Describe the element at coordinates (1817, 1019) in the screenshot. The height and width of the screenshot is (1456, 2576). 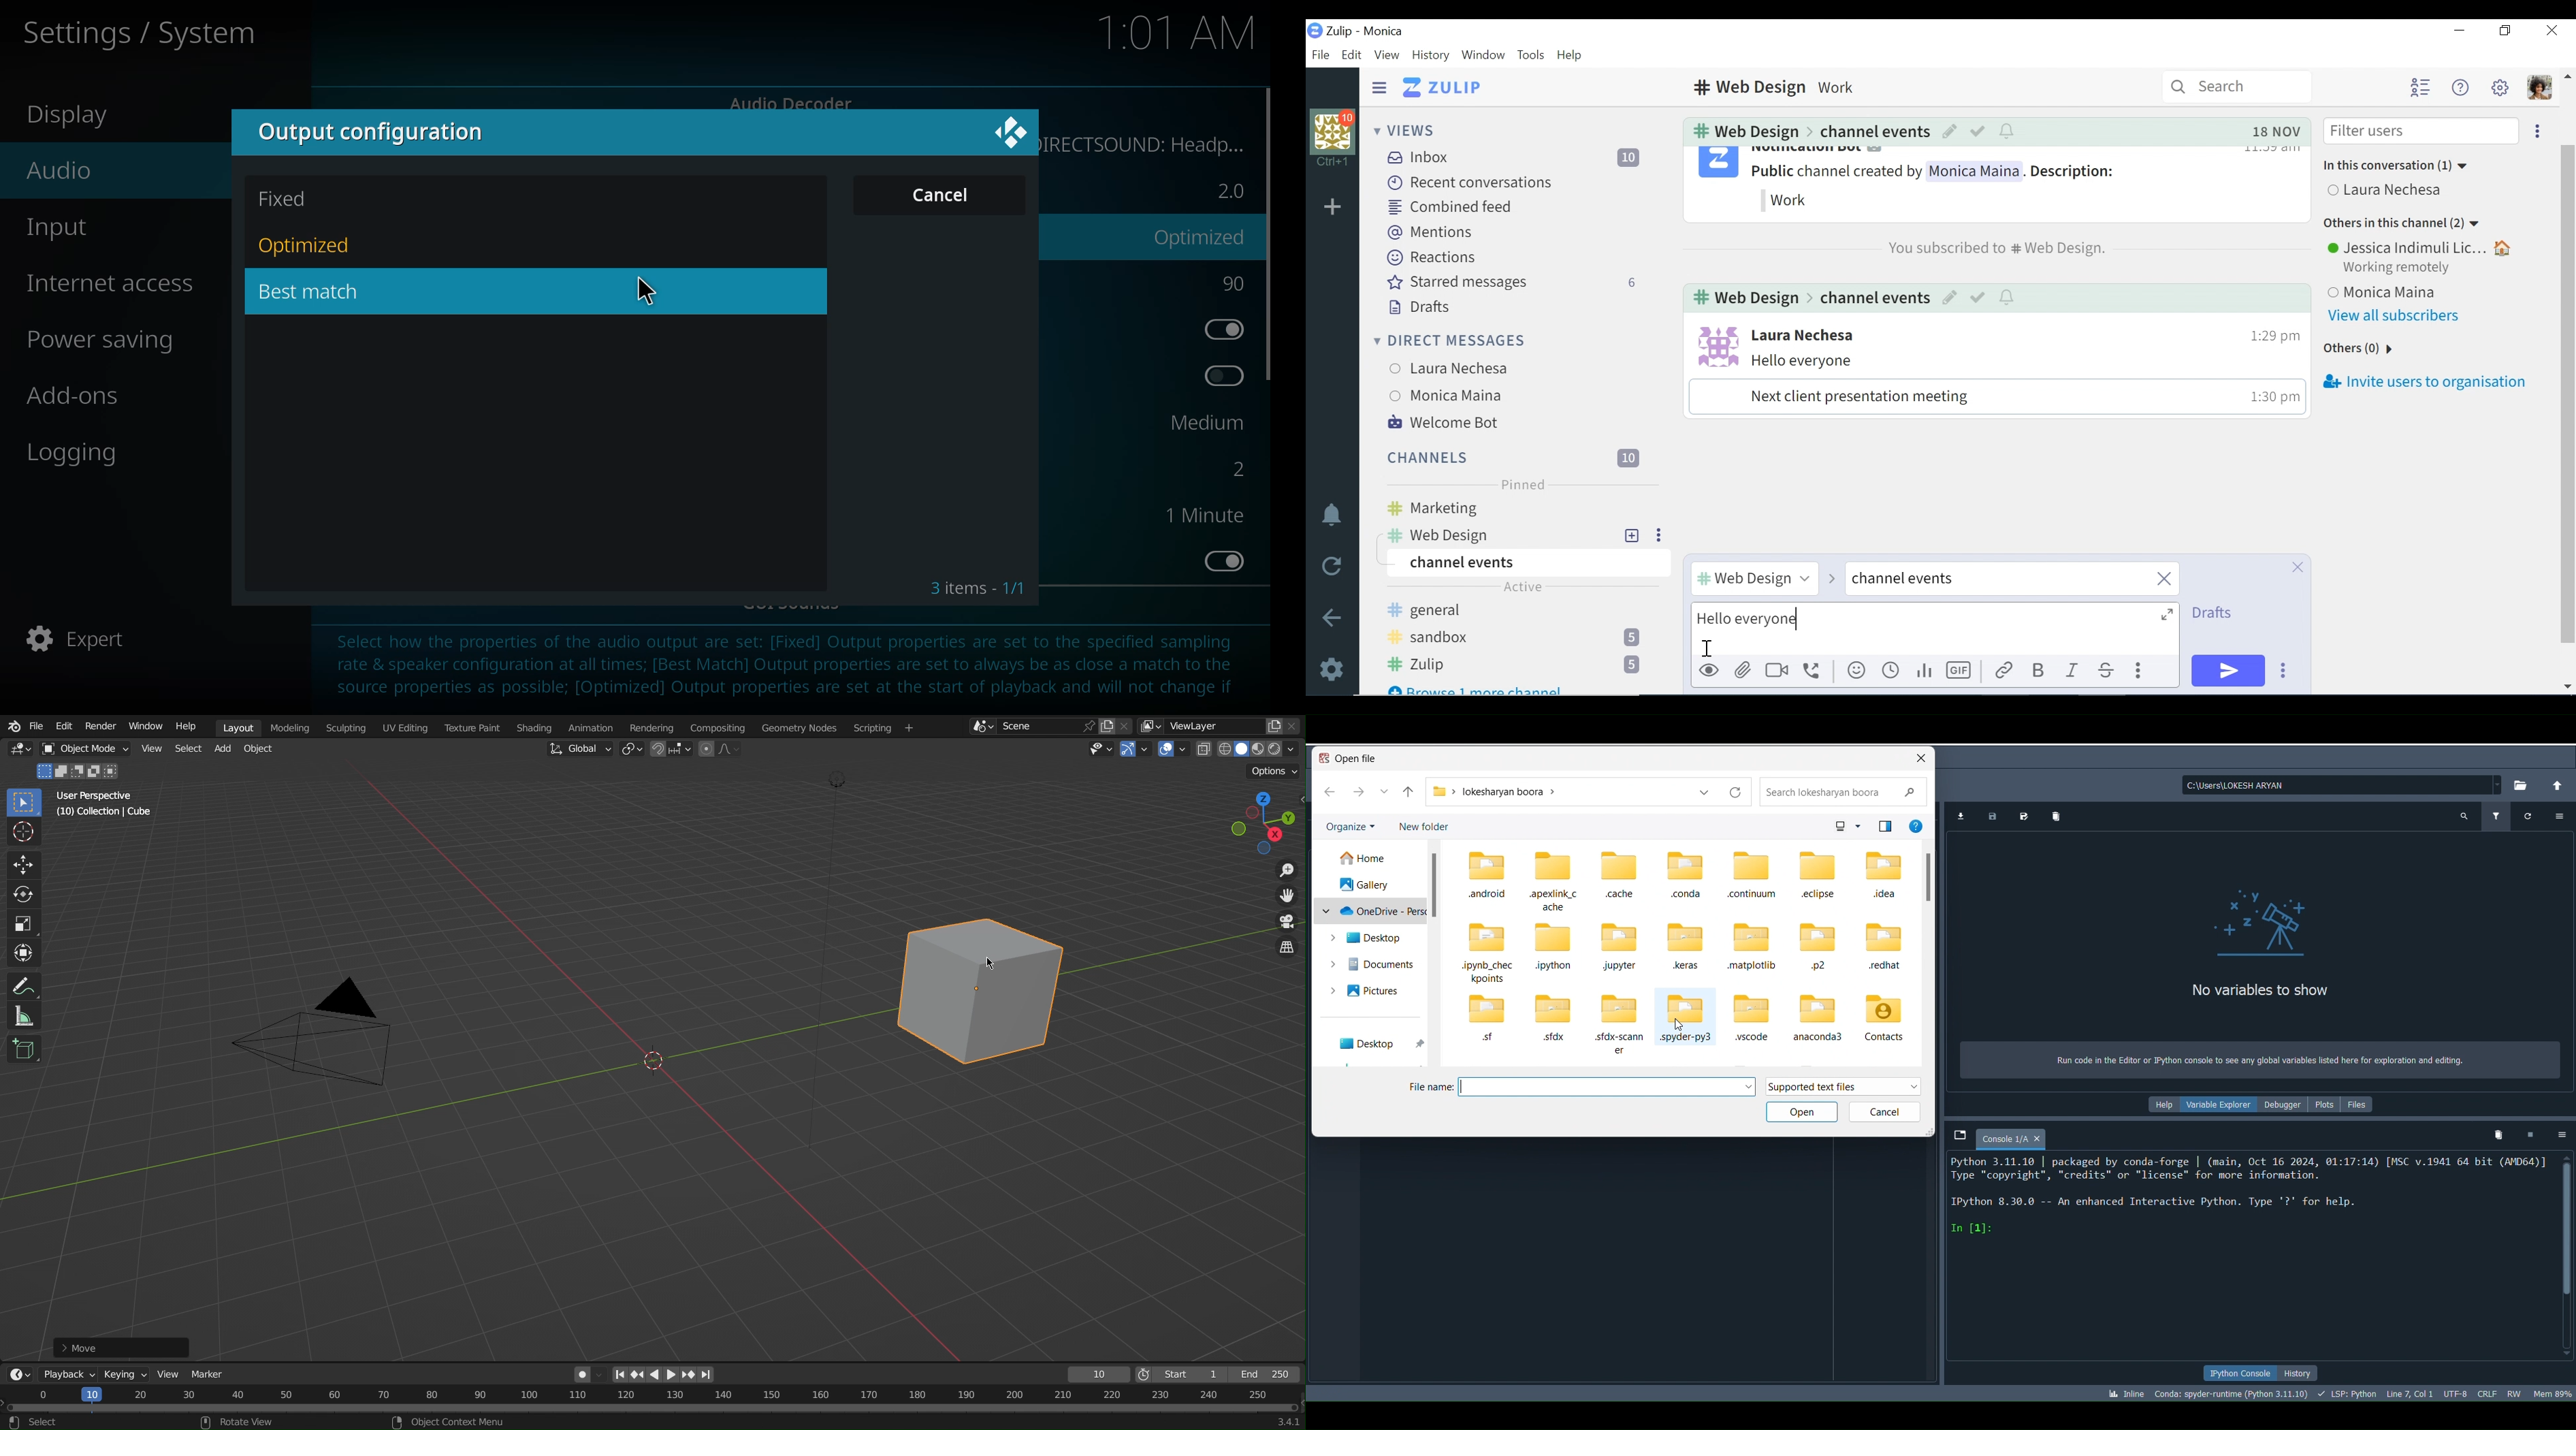
I see `Folder` at that location.